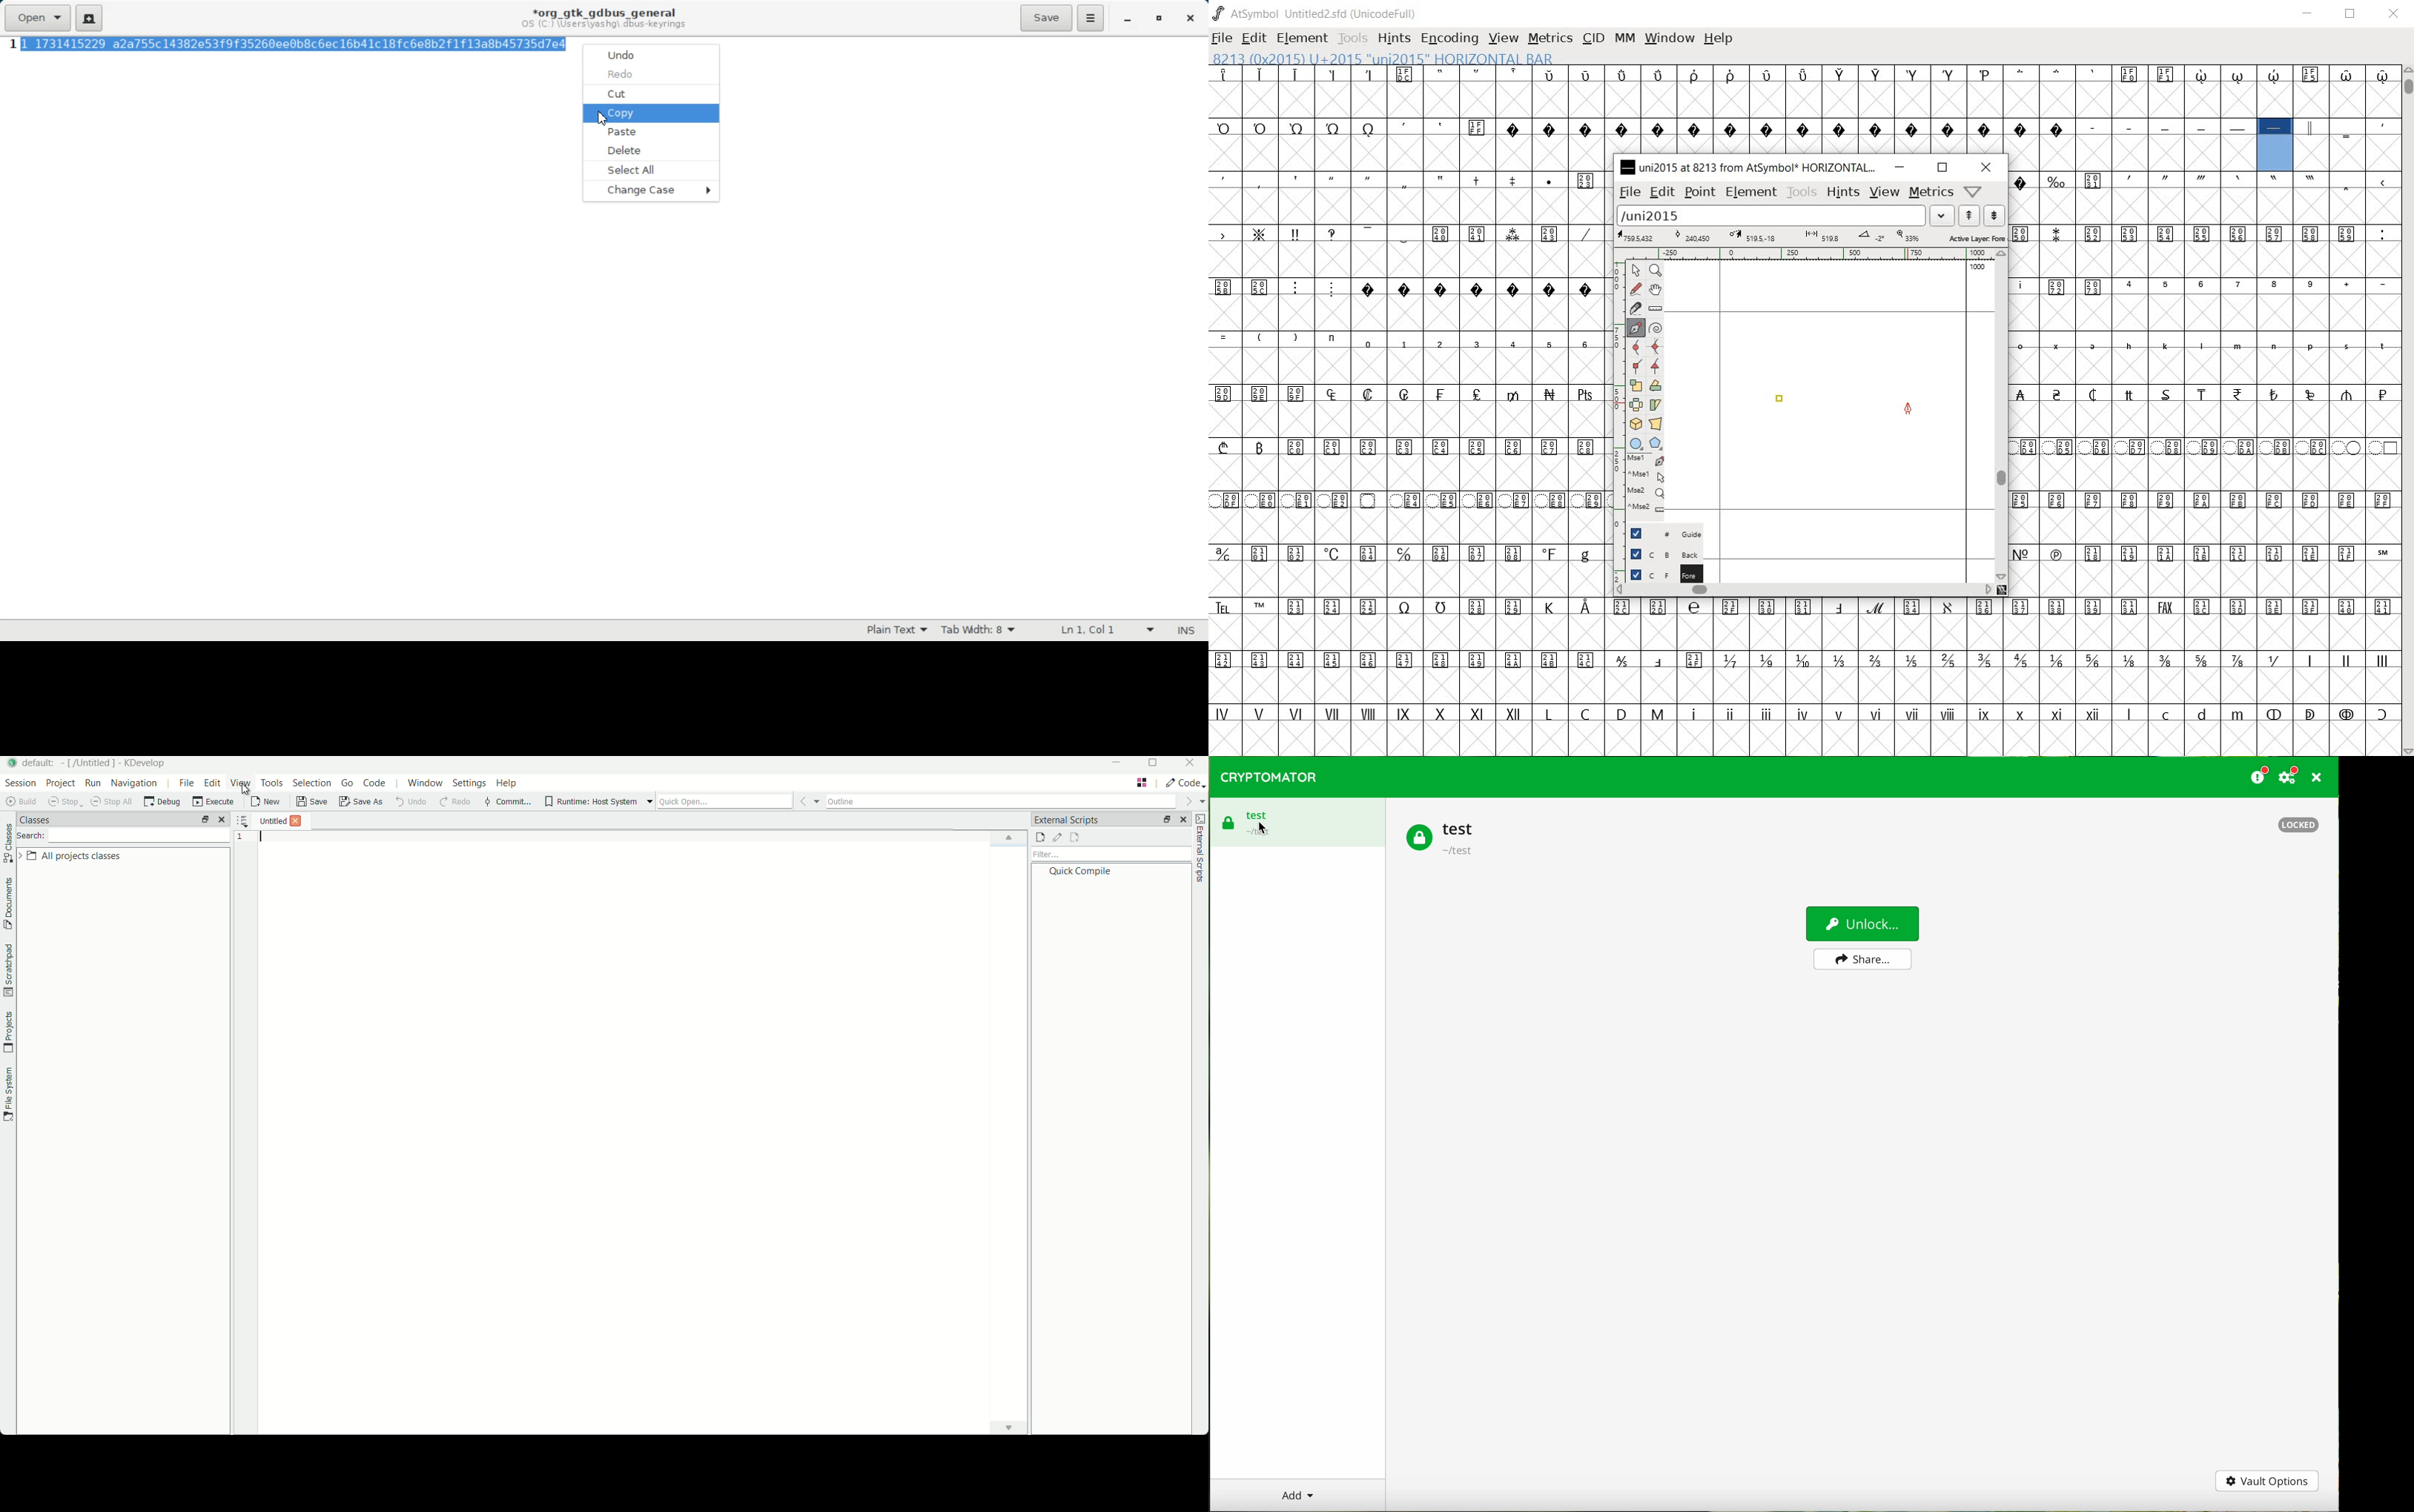 This screenshot has height=1512, width=2436. I want to click on measure a distance, angle between points, so click(1656, 308).